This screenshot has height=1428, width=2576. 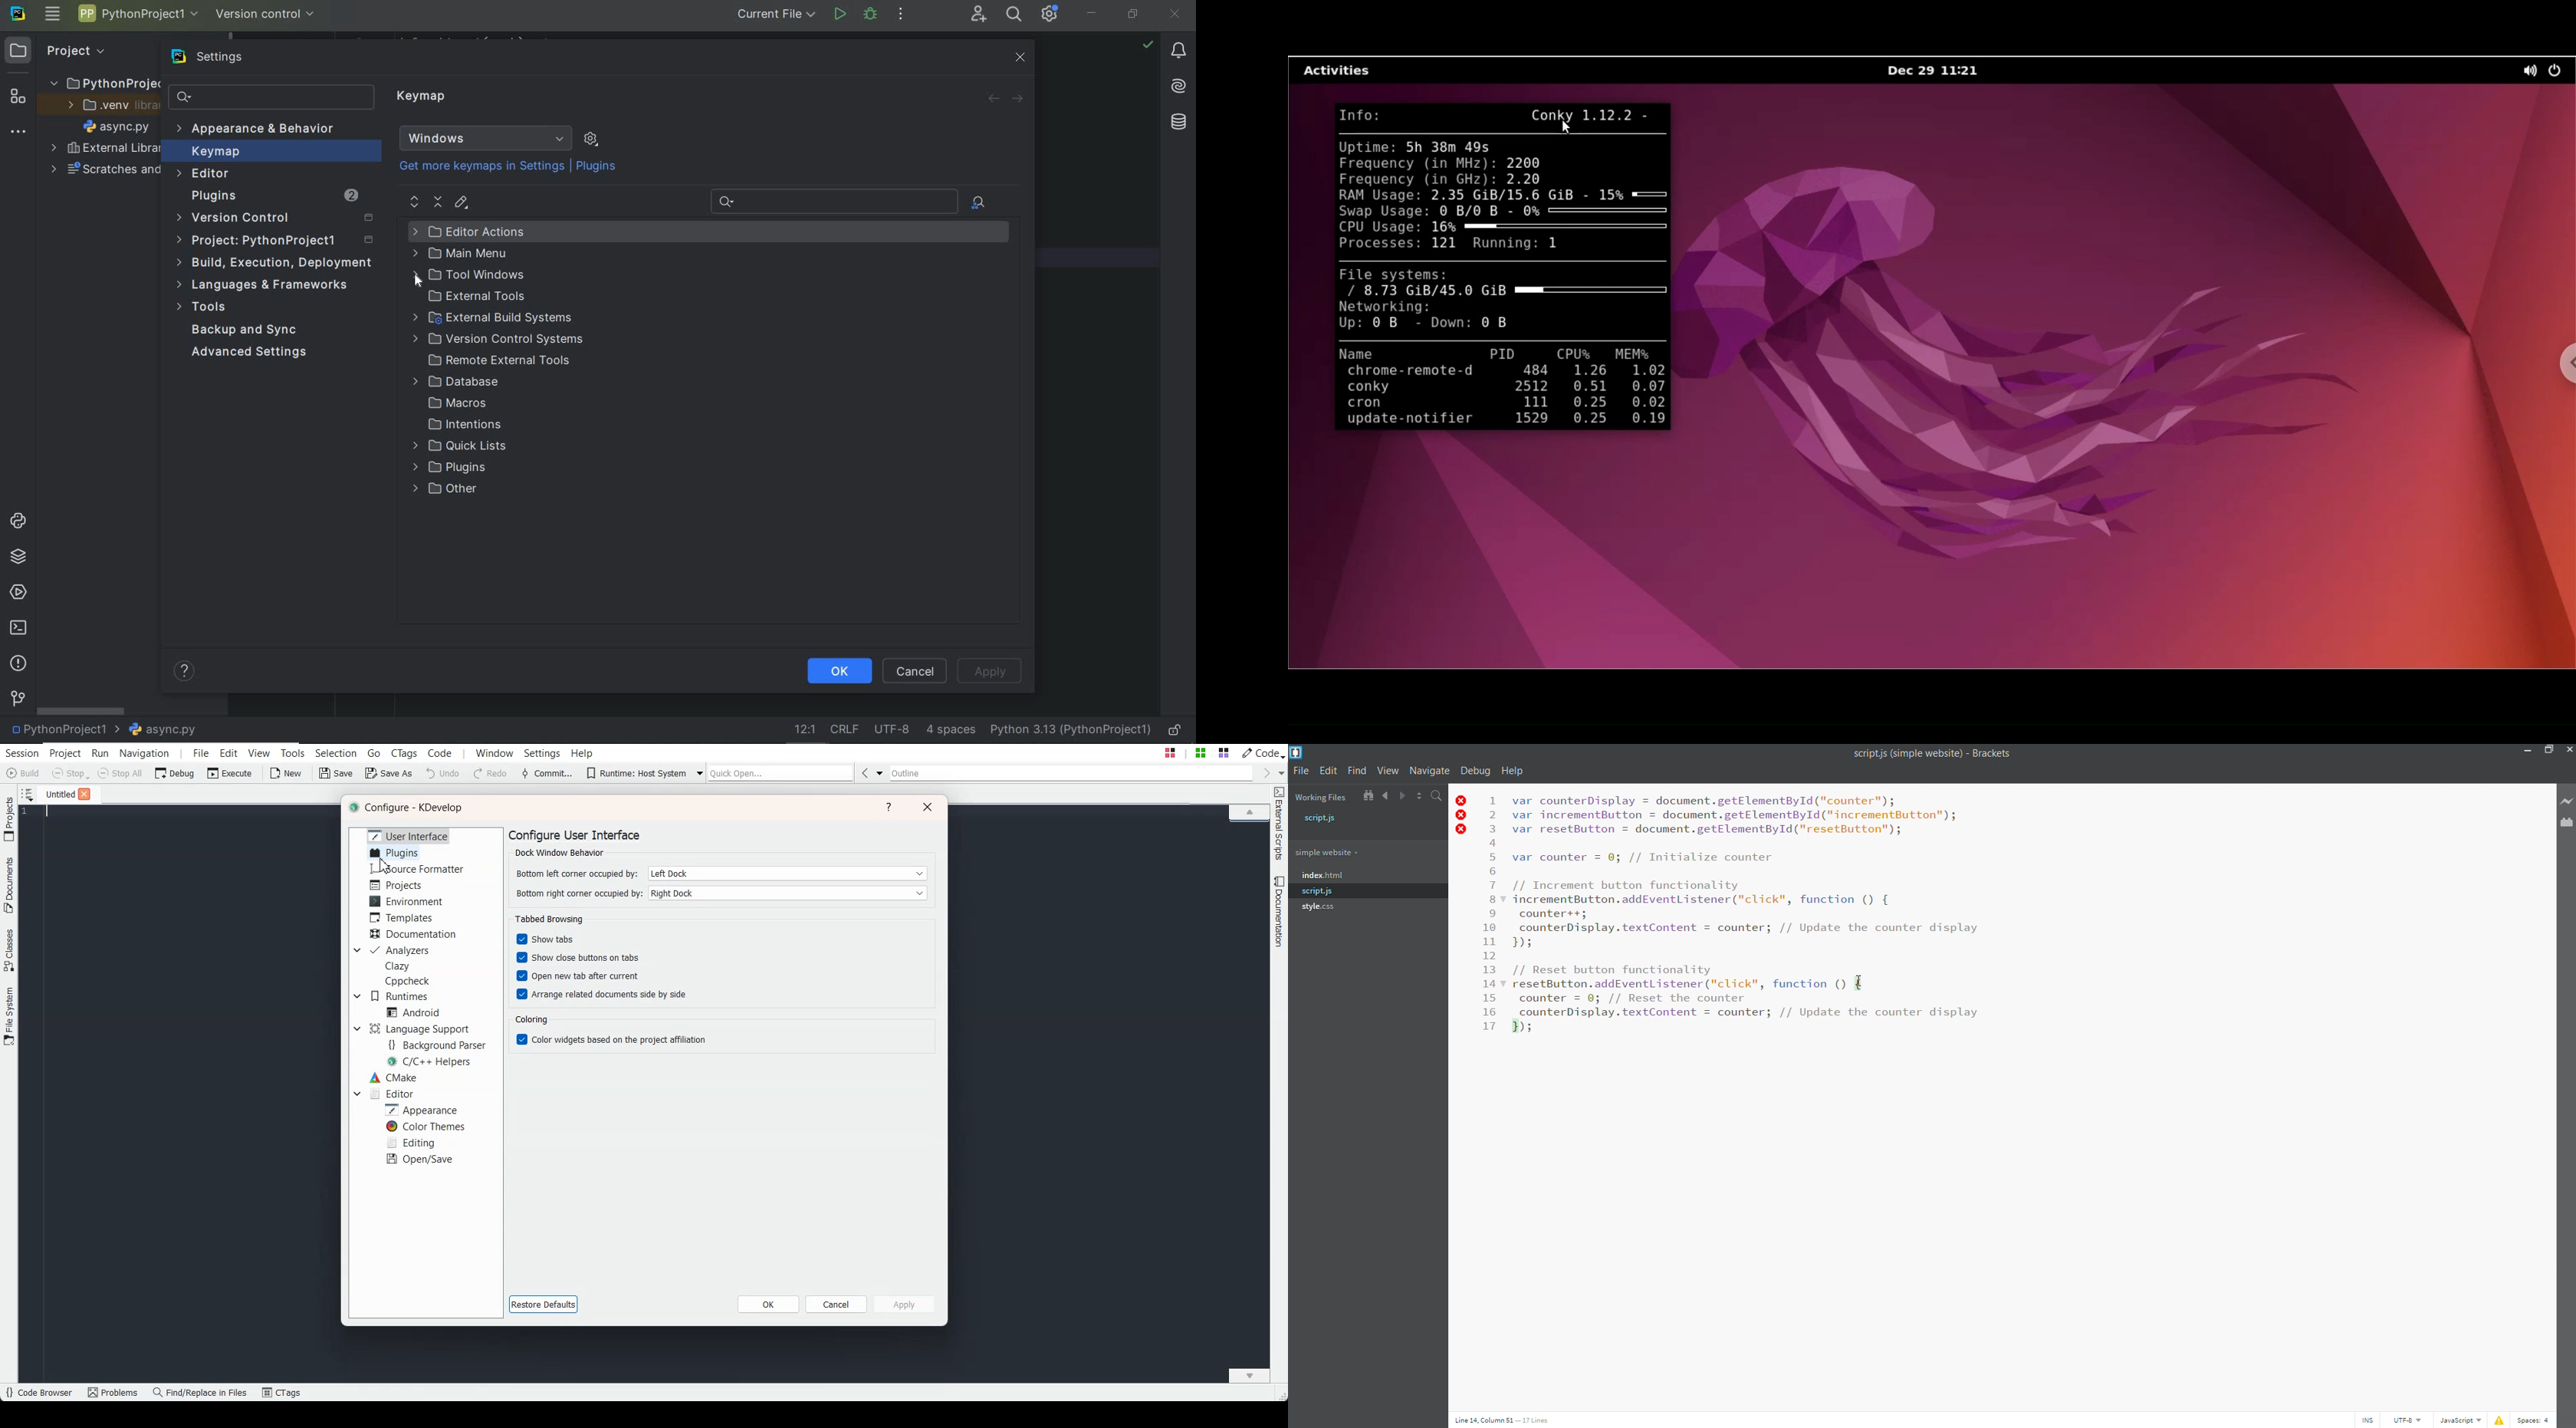 What do you see at coordinates (1093, 13) in the screenshot?
I see `minimize` at bounding box center [1093, 13].